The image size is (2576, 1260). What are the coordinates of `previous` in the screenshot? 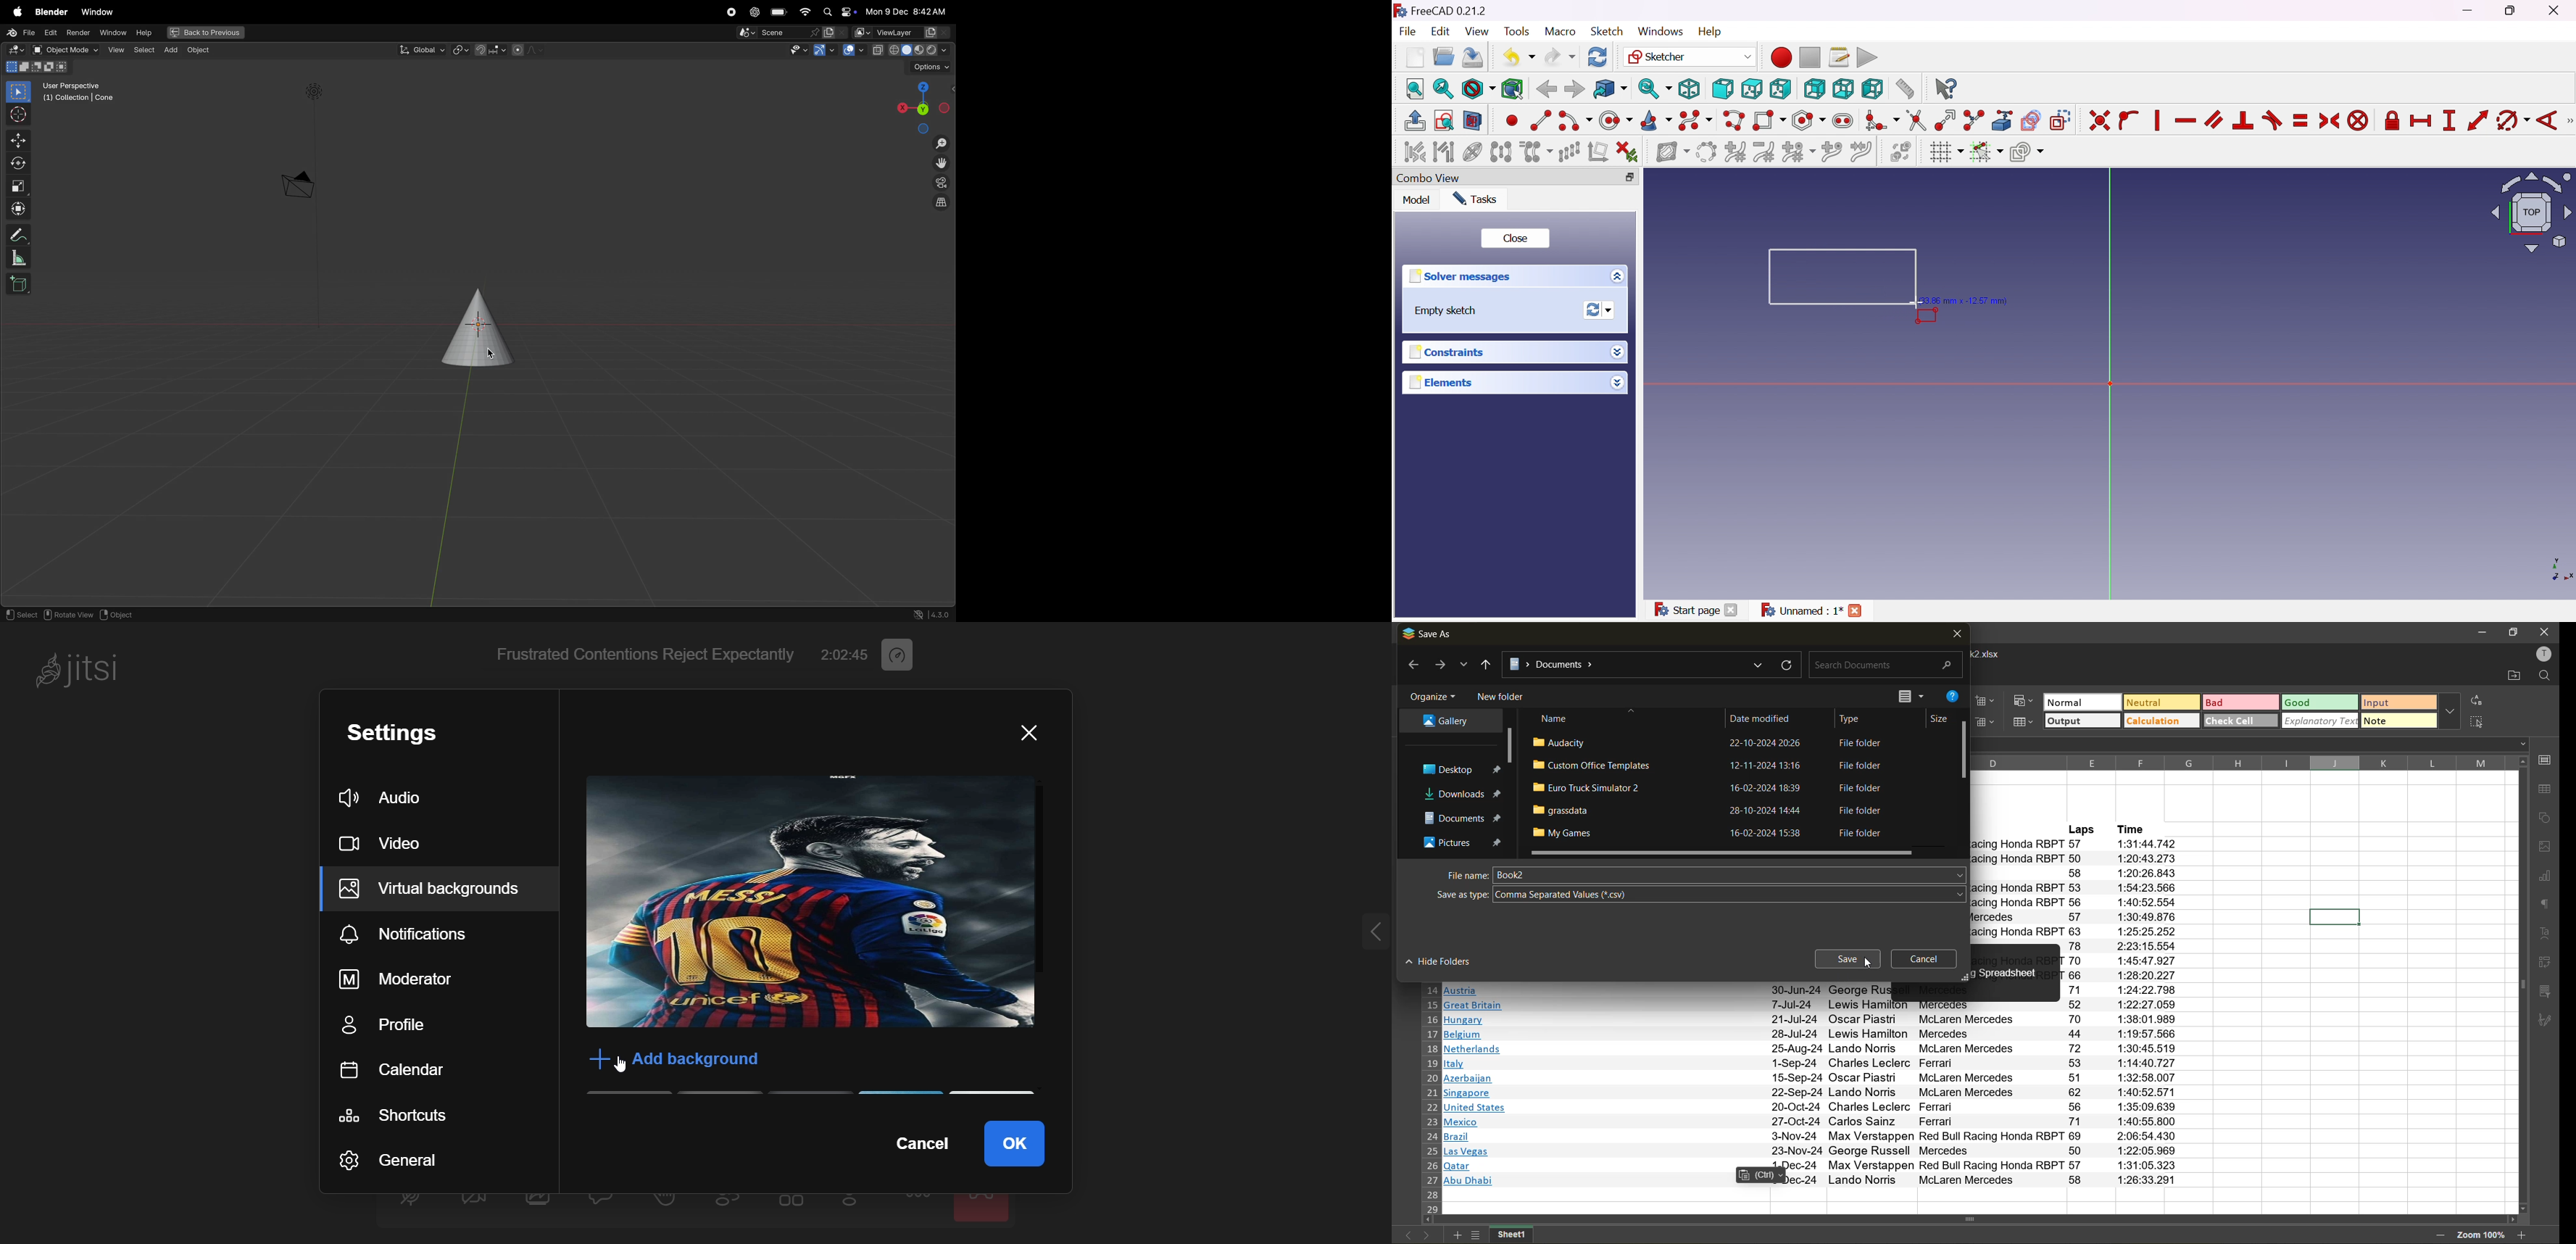 It's located at (1406, 1236).